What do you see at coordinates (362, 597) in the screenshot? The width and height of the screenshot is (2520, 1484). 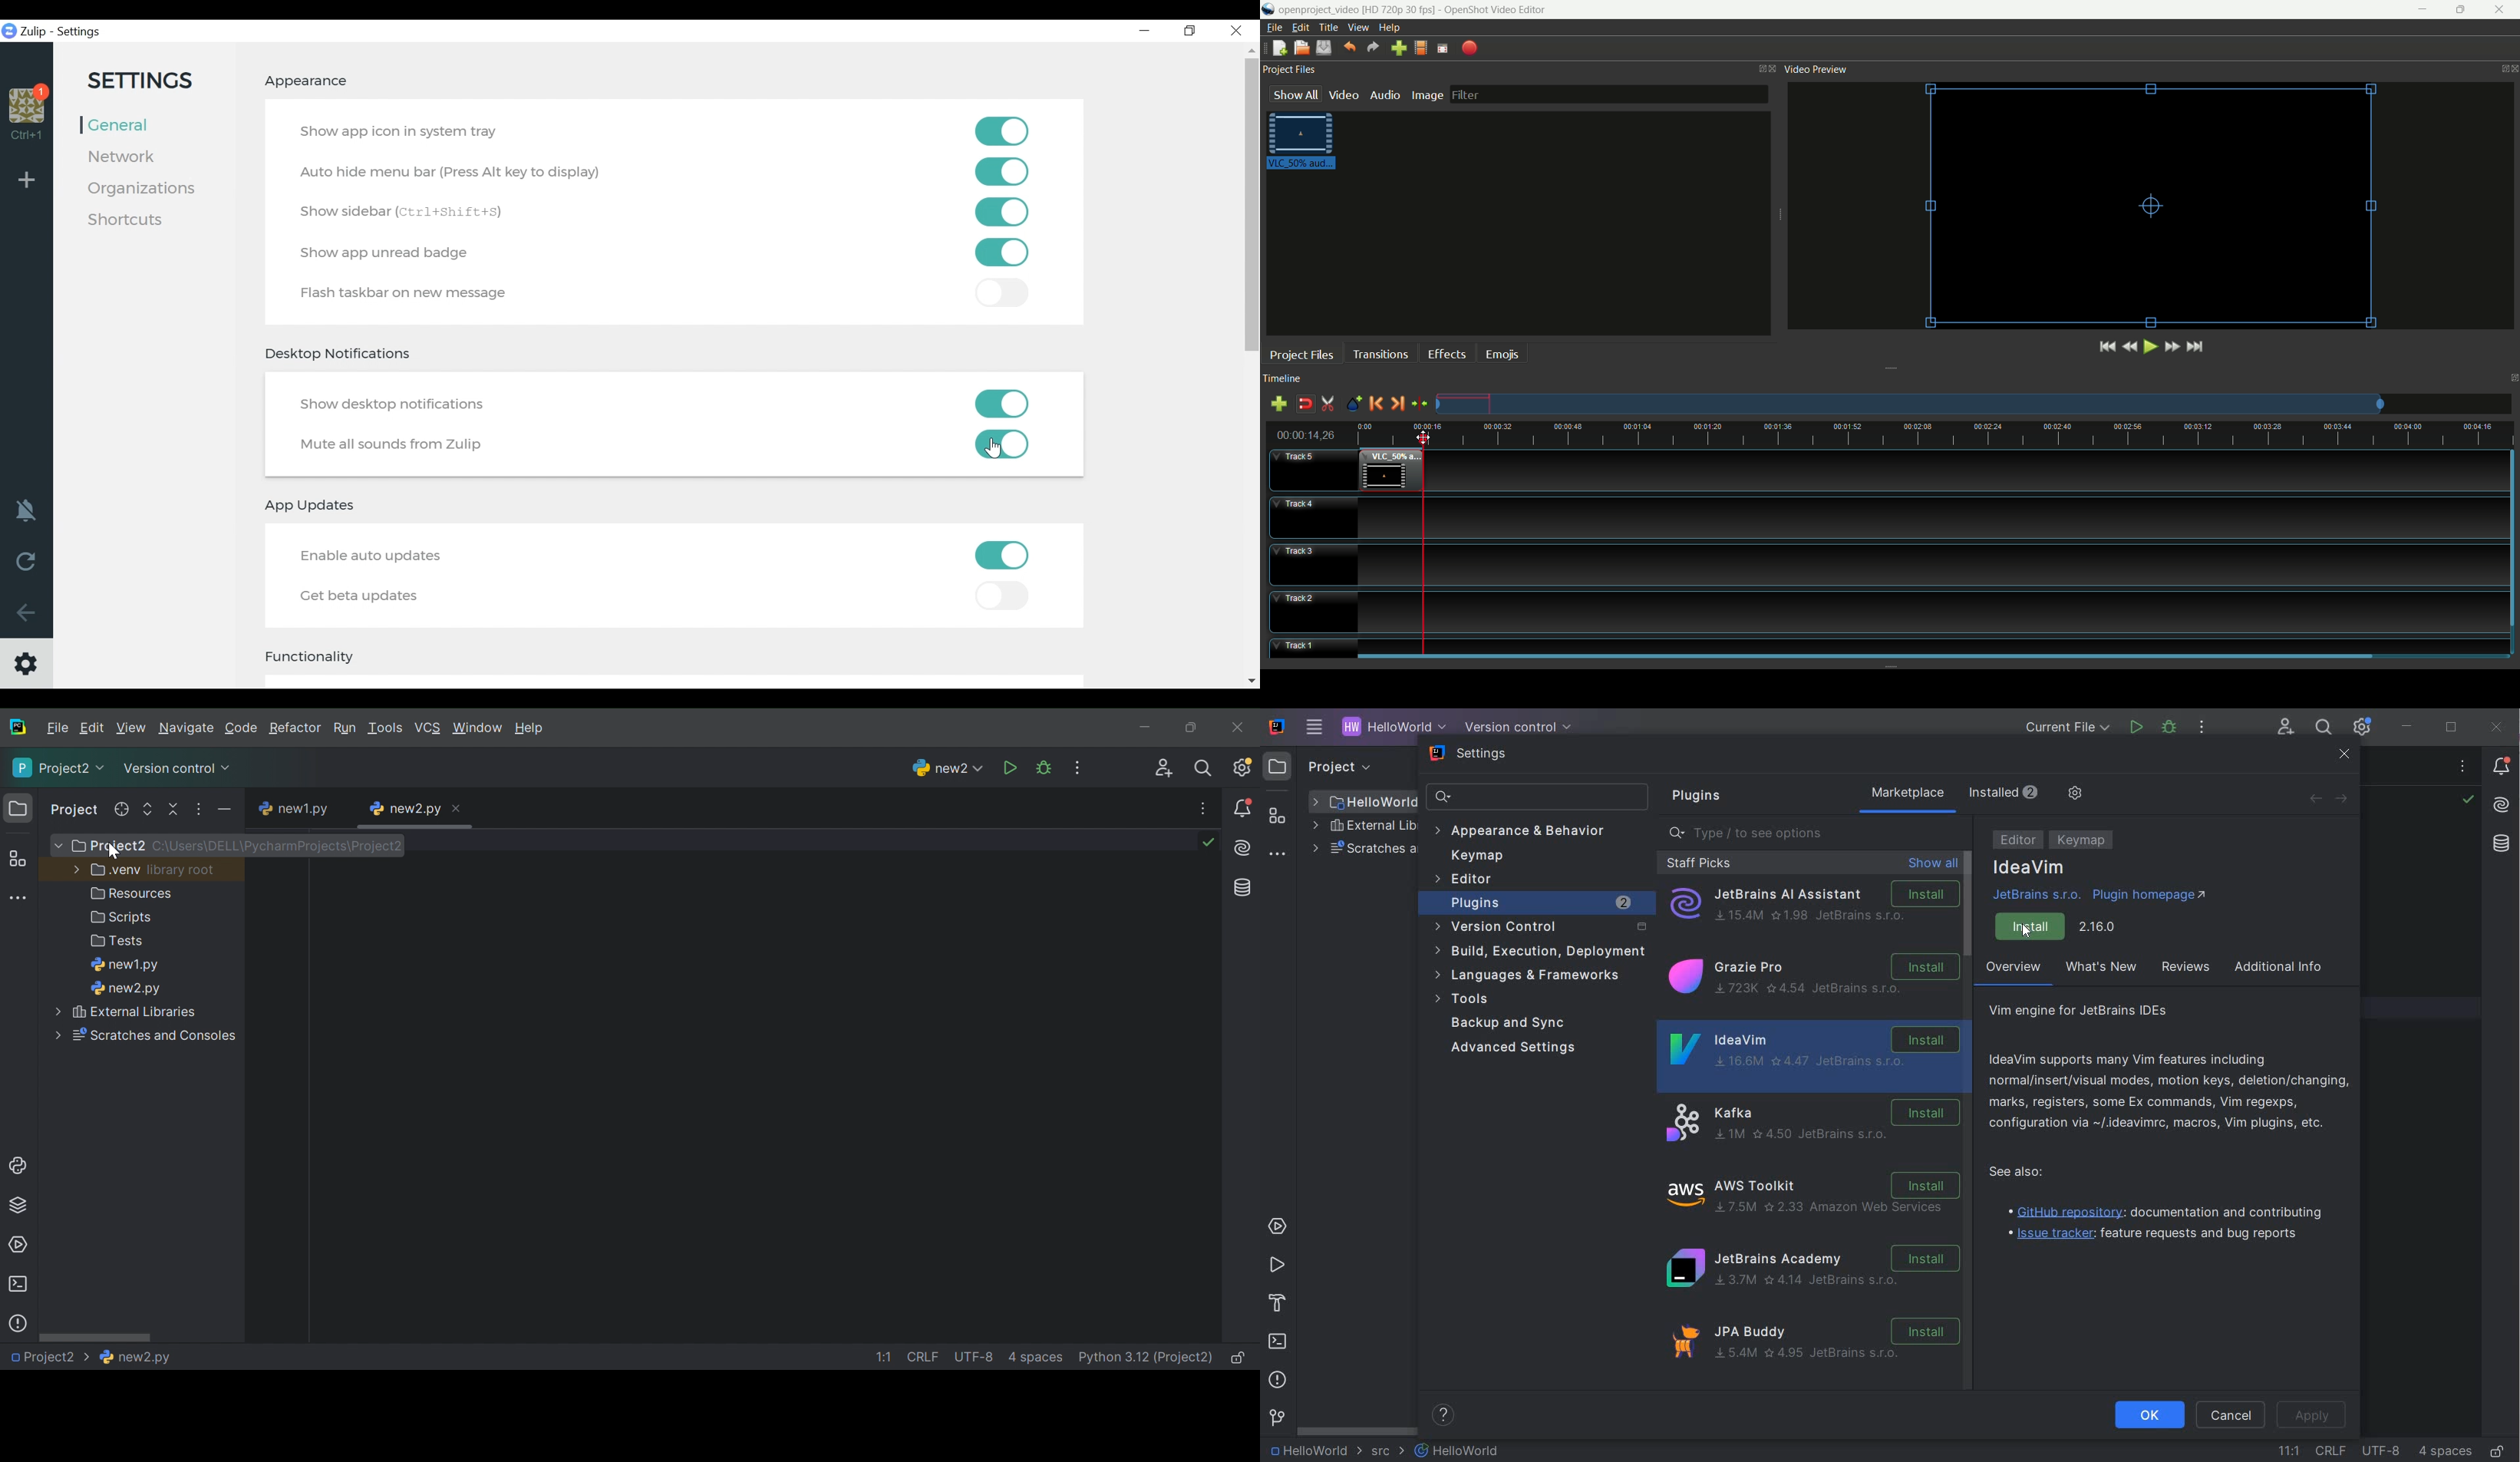 I see `Get better updates` at bounding box center [362, 597].